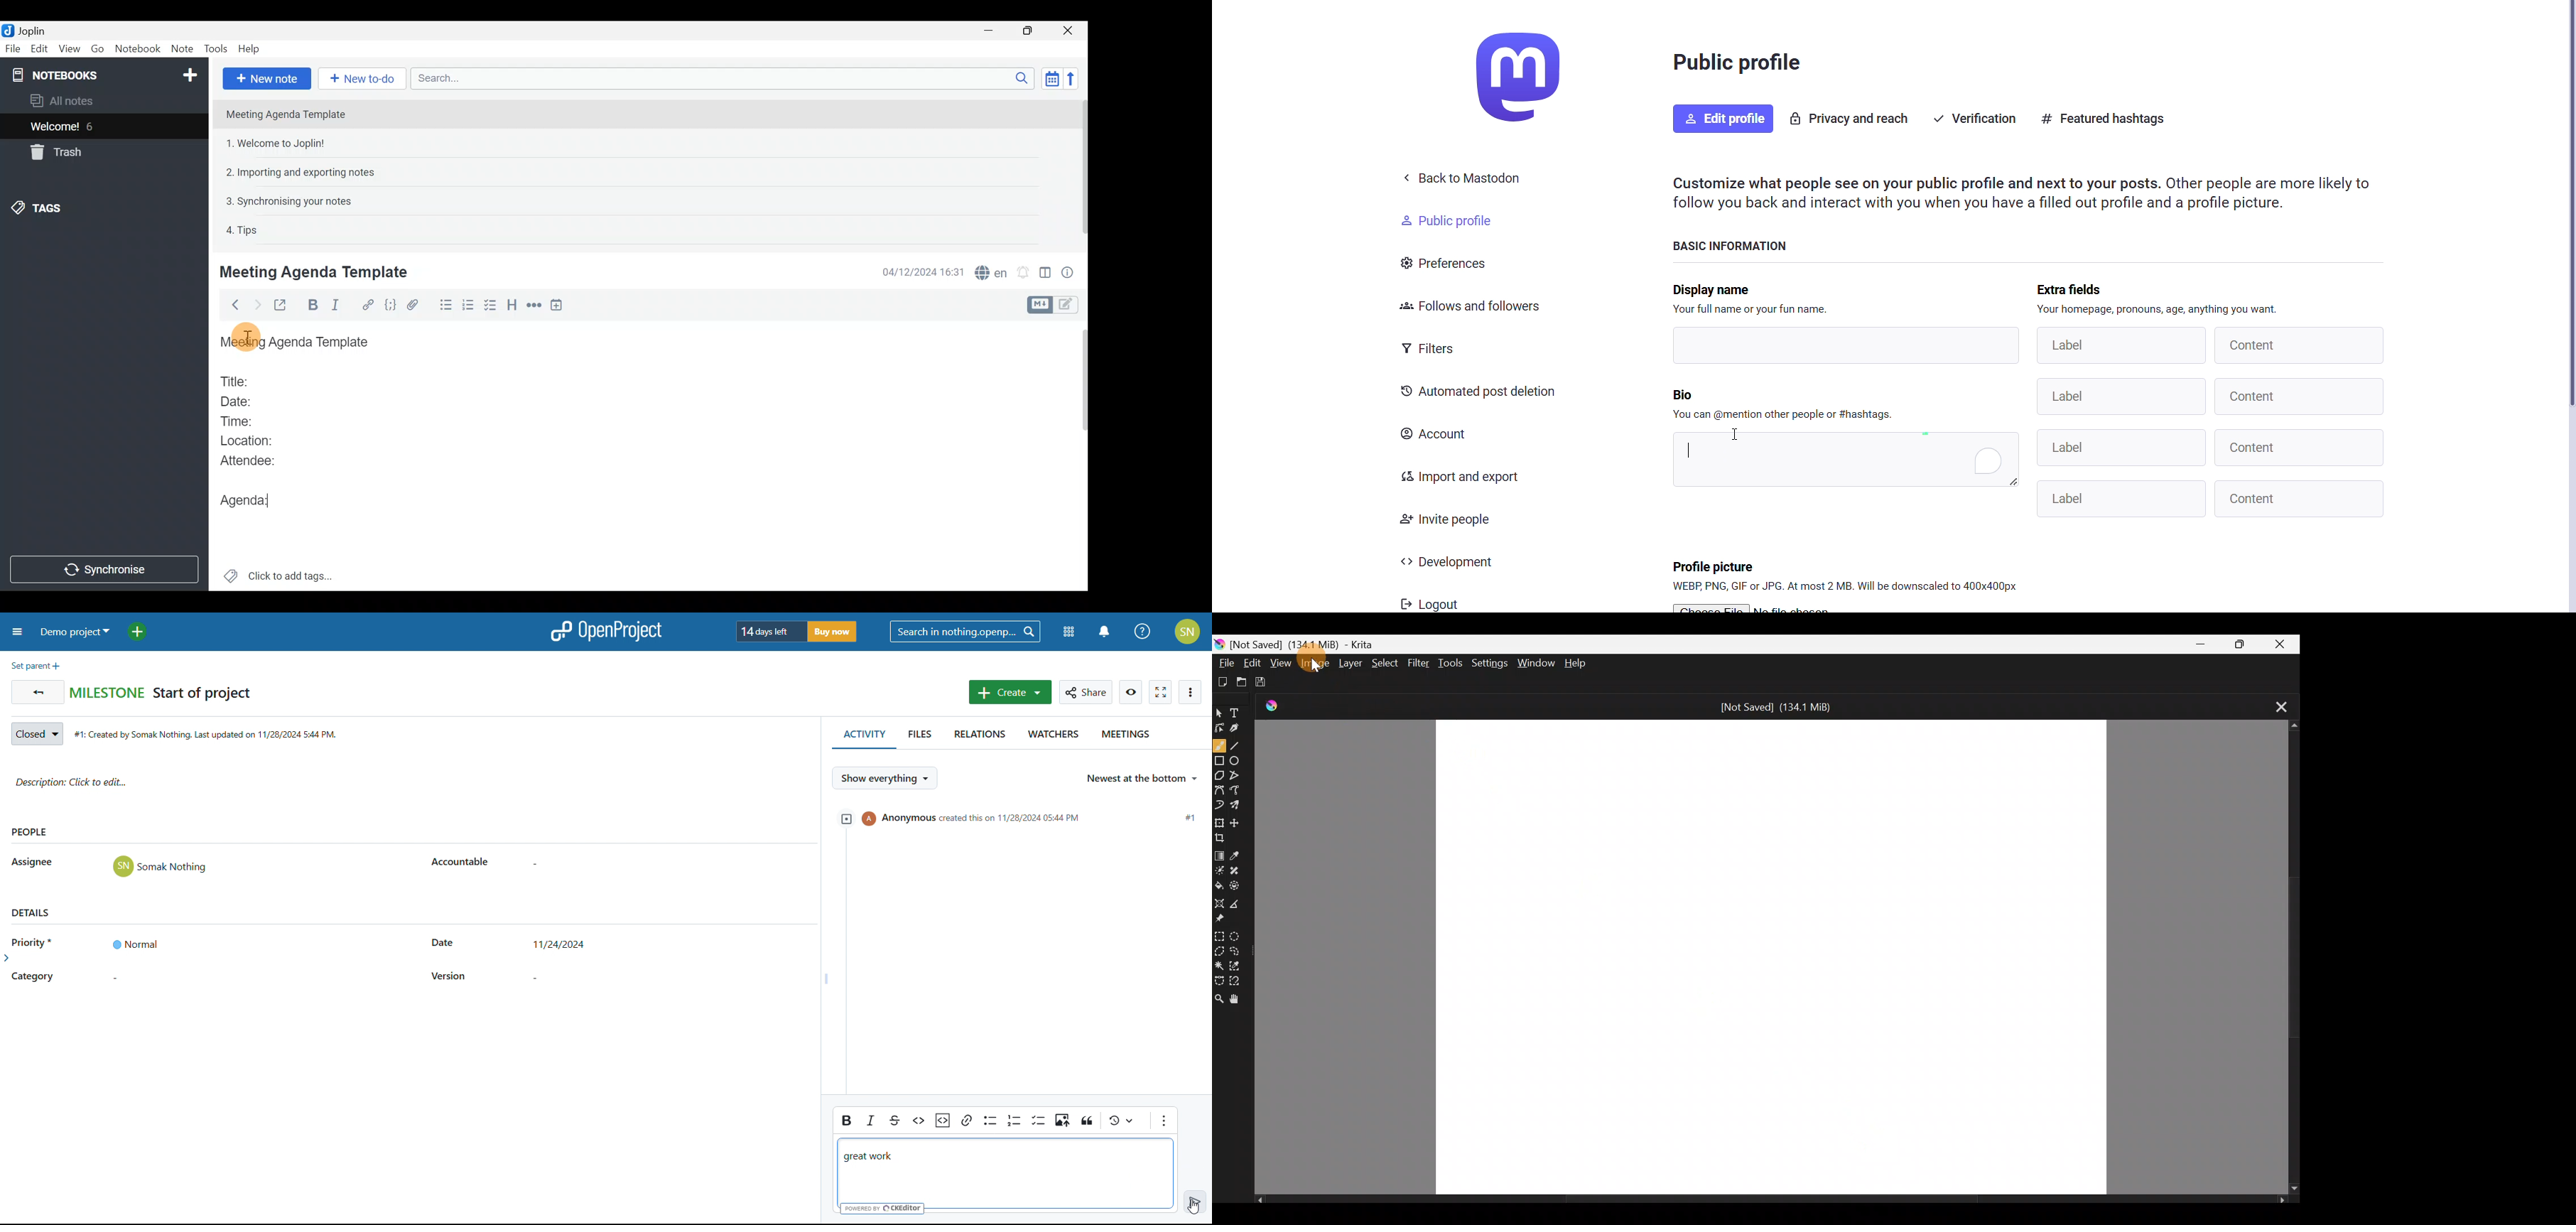 This screenshot has height=1232, width=2576. What do you see at coordinates (254, 497) in the screenshot?
I see `Agenda:` at bounding box center [254, 497].